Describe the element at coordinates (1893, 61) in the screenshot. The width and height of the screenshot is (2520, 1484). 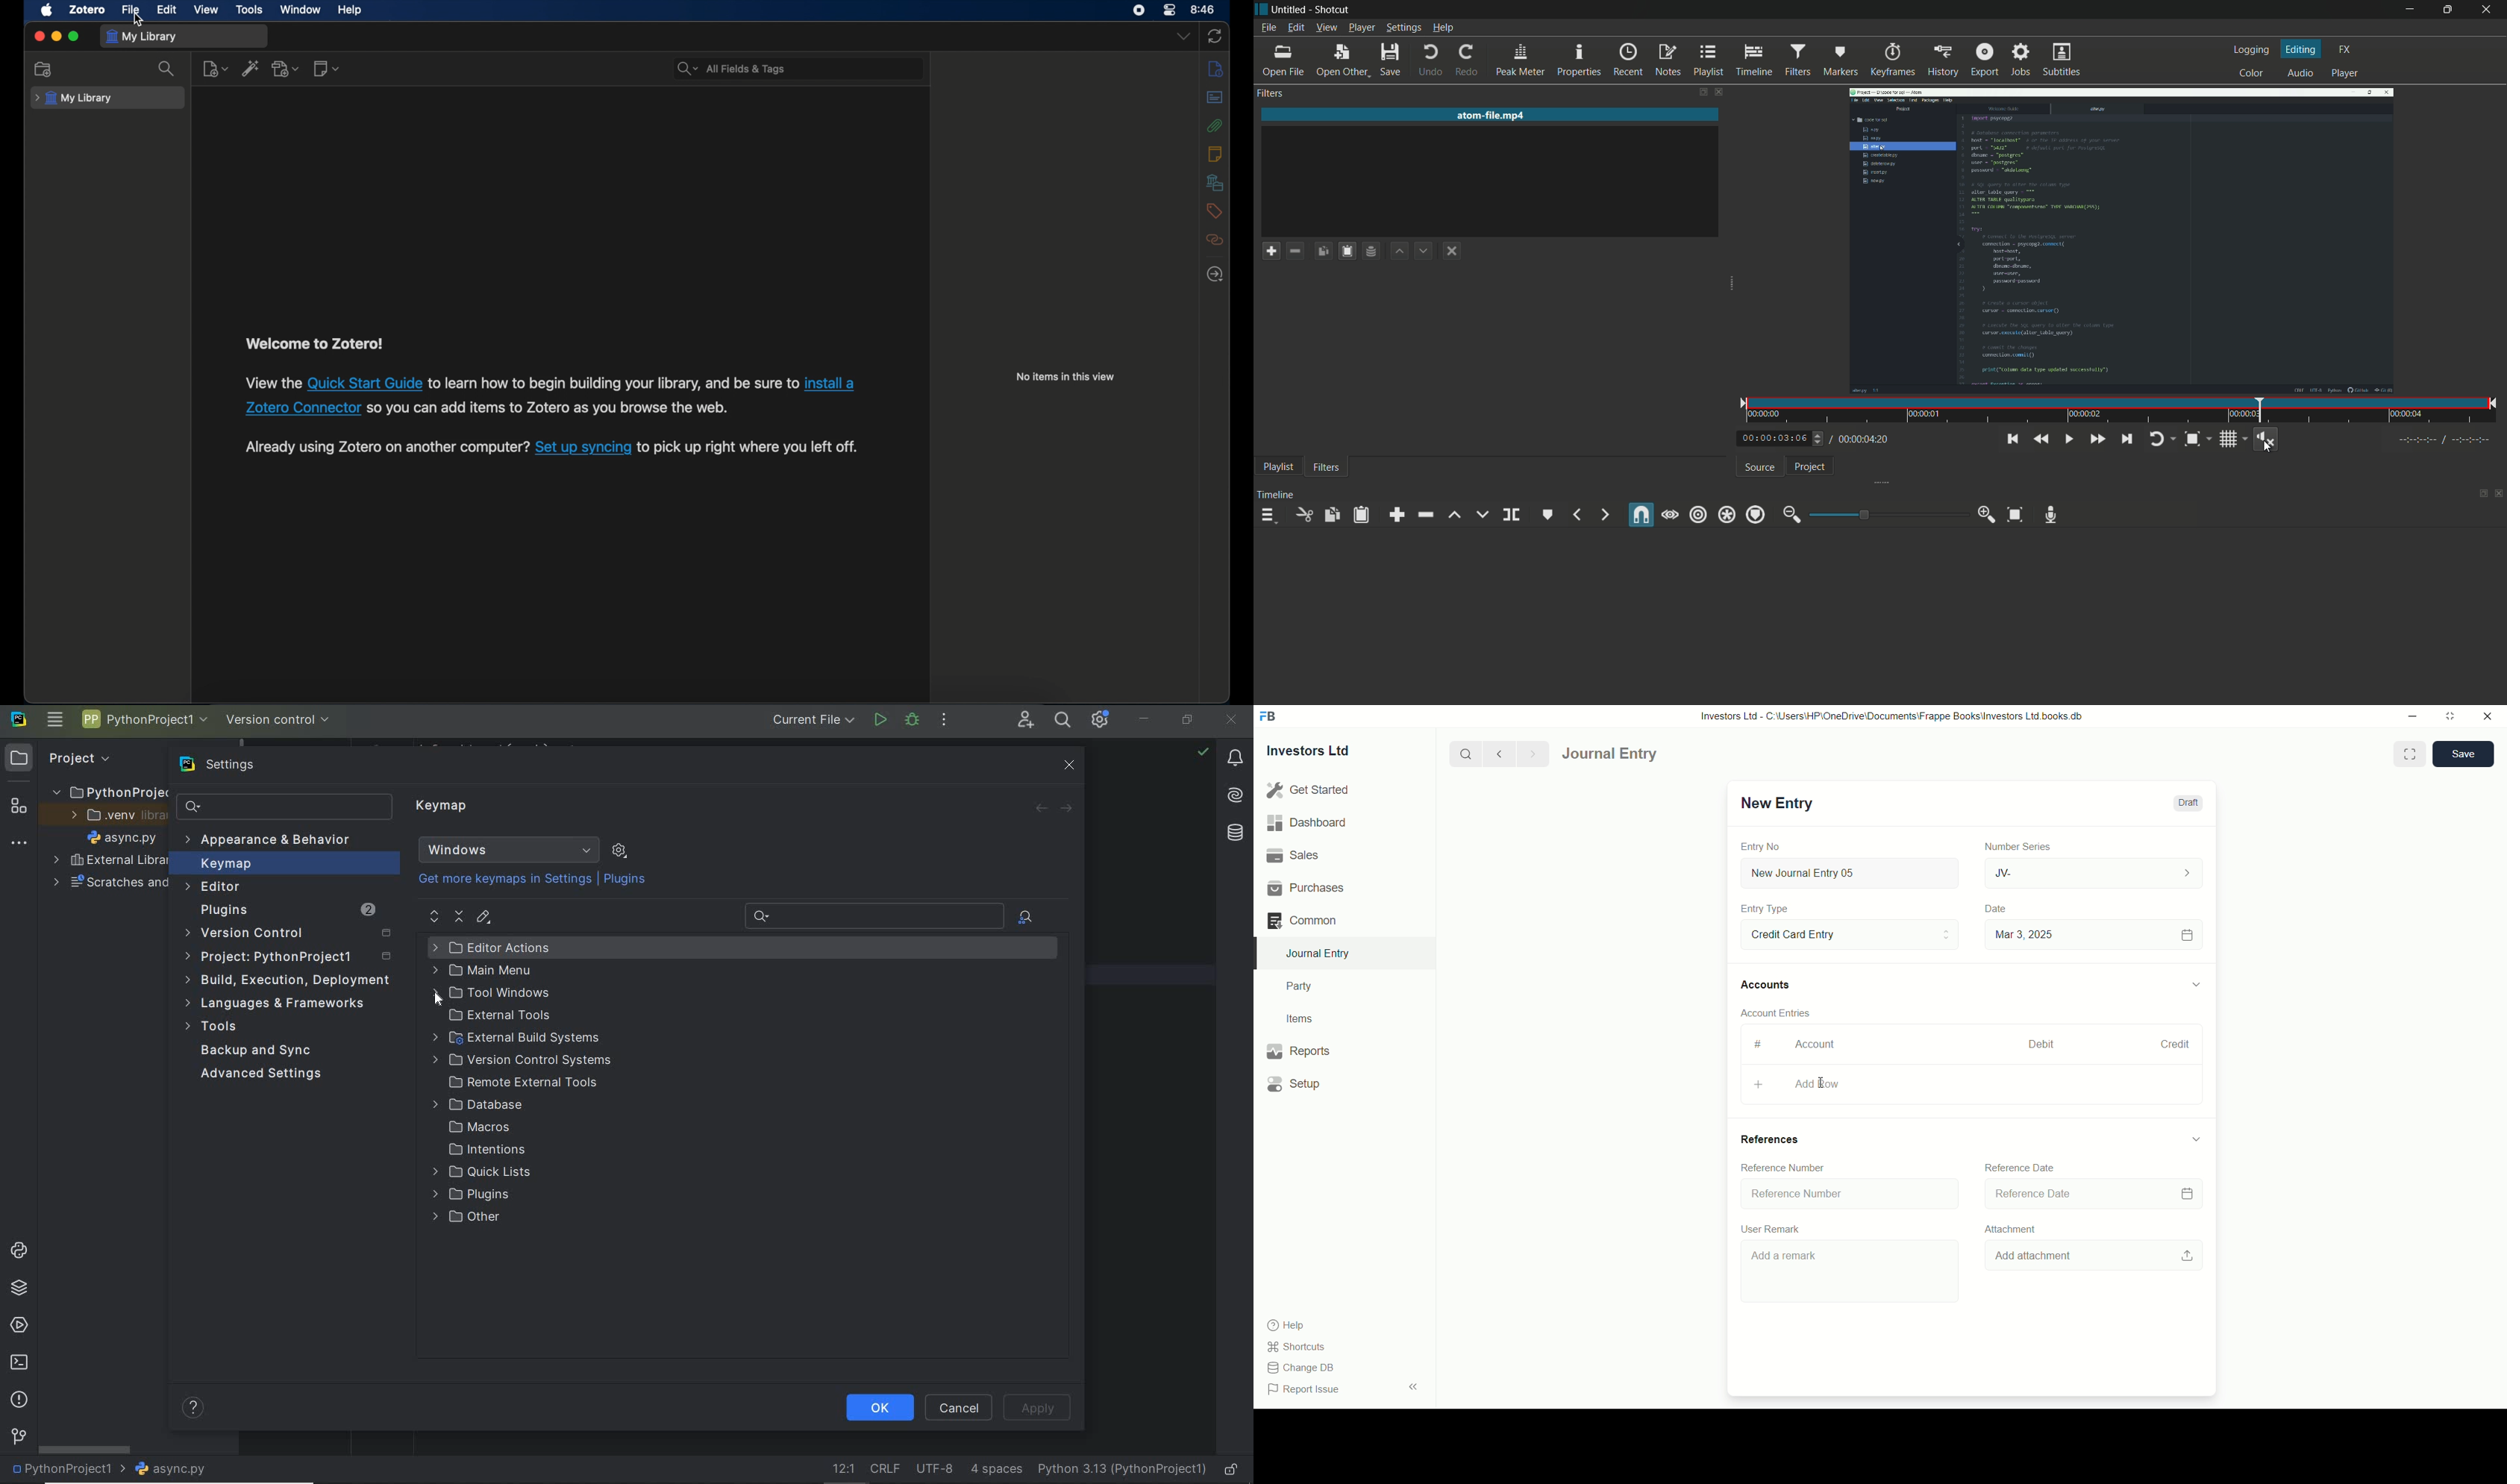
I see `keyframes` at that location.